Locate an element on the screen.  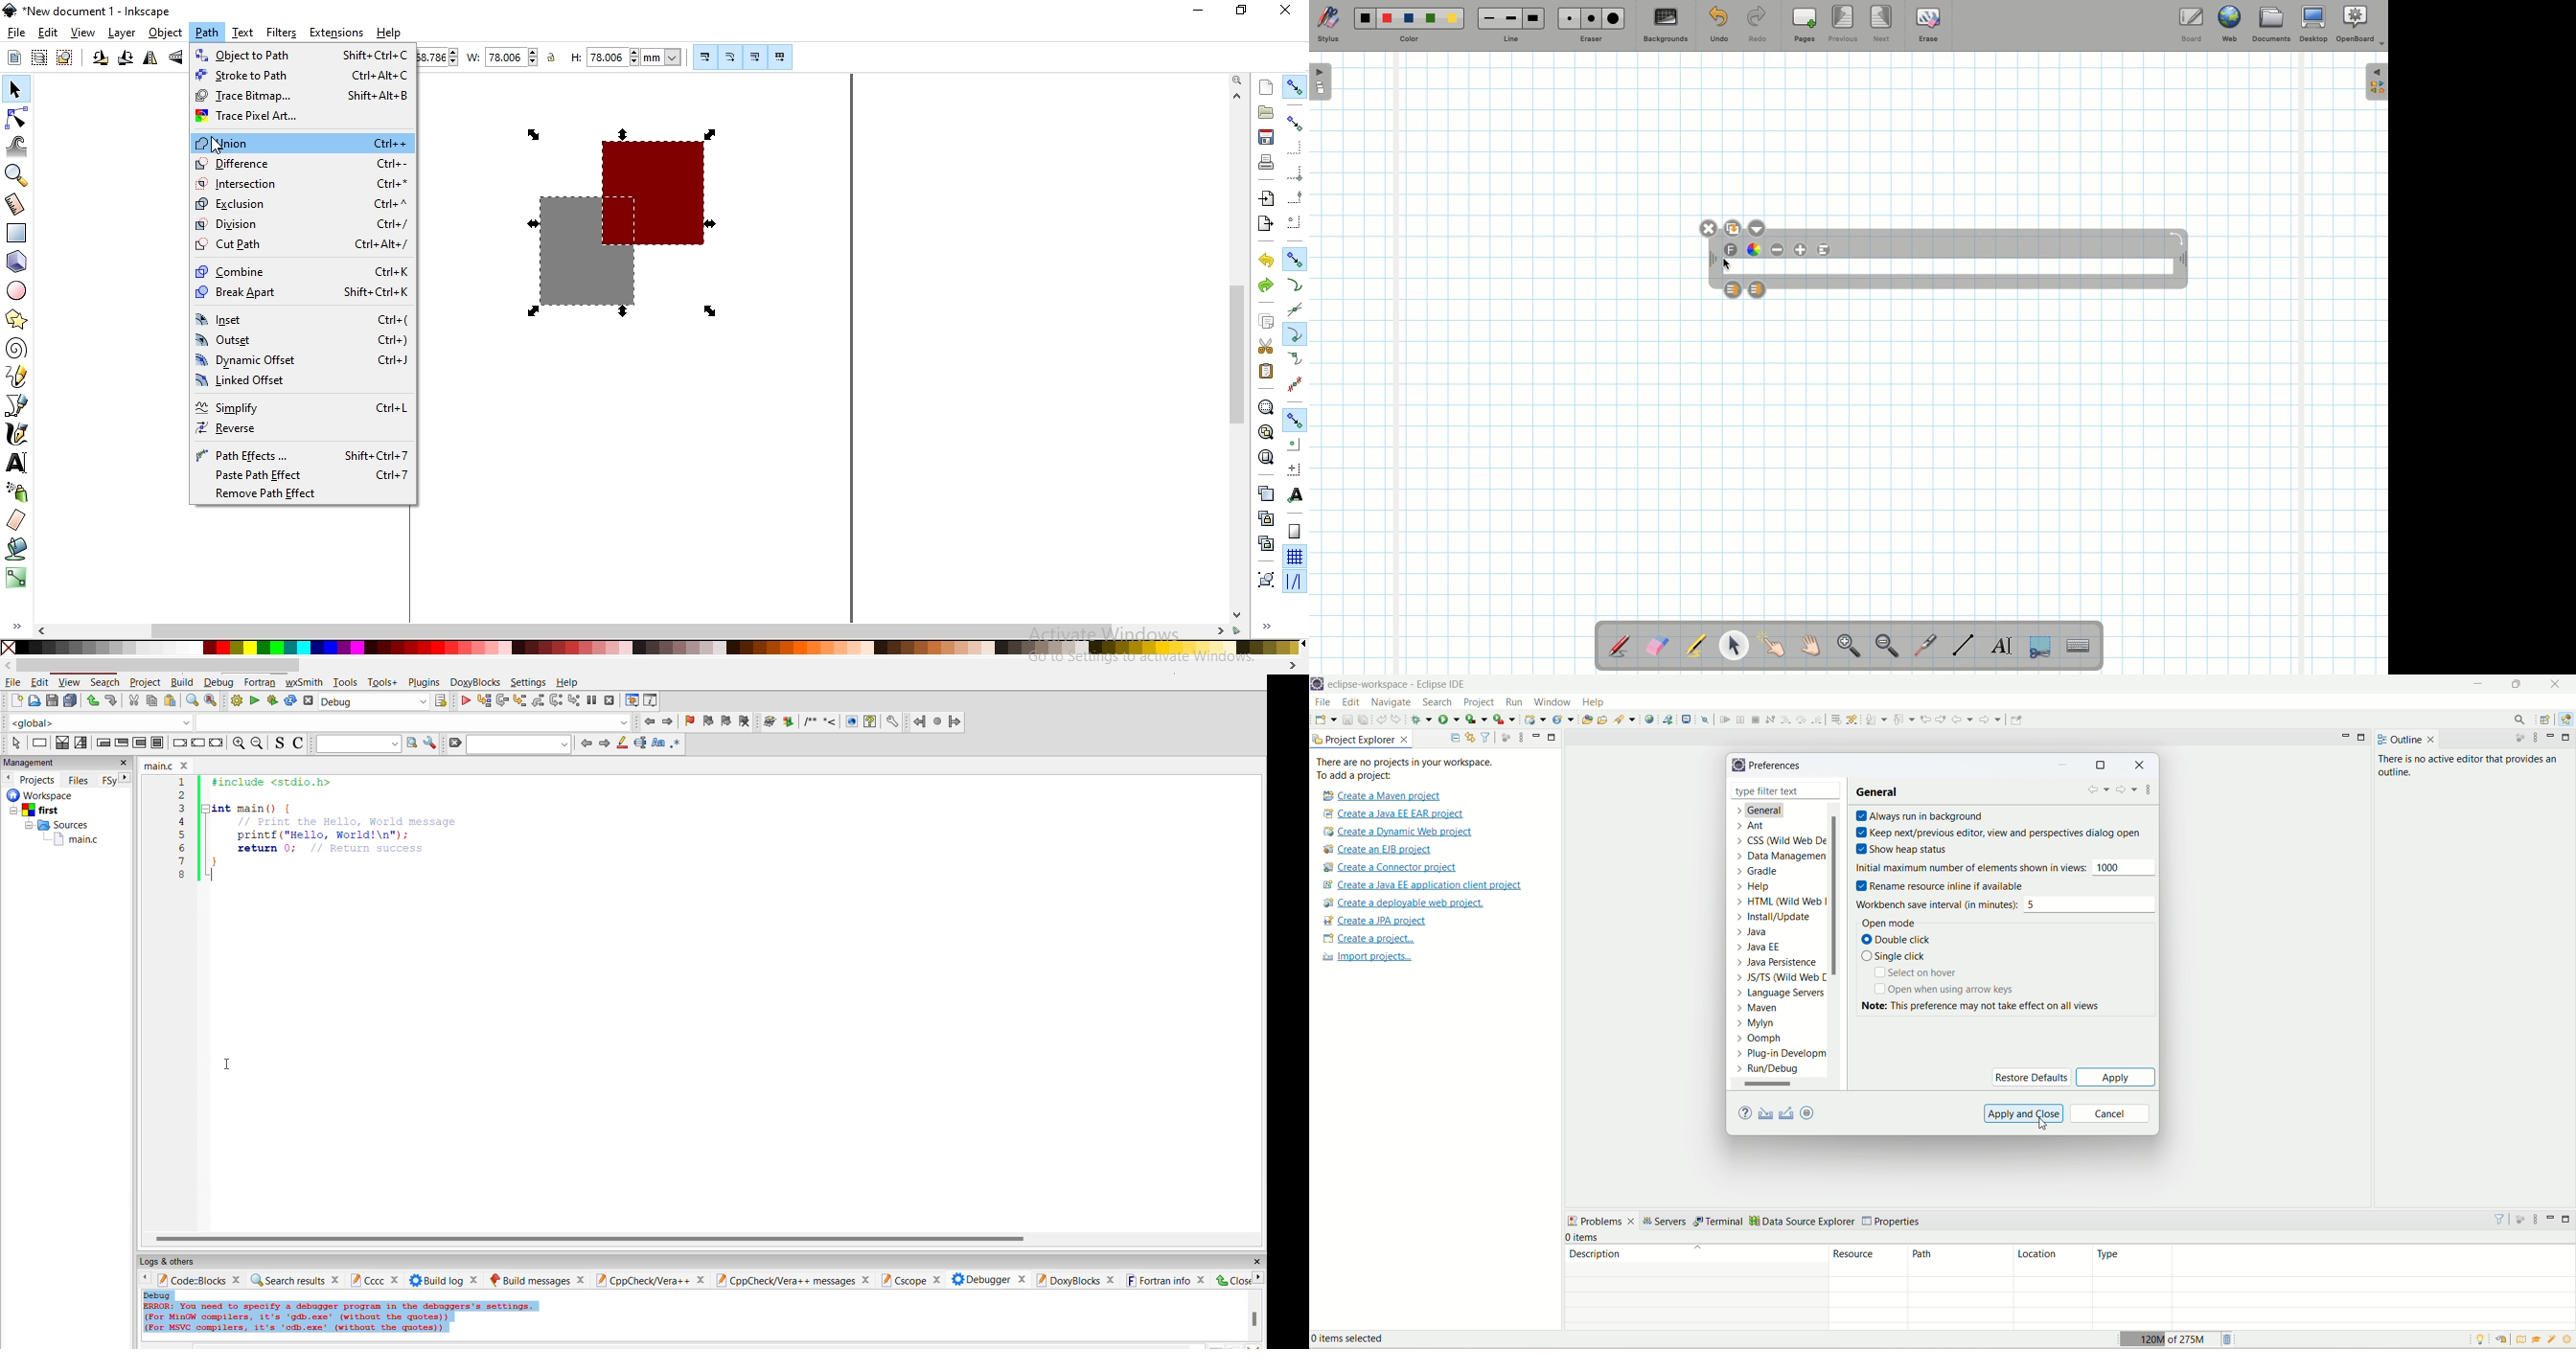
entry condition loop is located at coordinates (103, 744).